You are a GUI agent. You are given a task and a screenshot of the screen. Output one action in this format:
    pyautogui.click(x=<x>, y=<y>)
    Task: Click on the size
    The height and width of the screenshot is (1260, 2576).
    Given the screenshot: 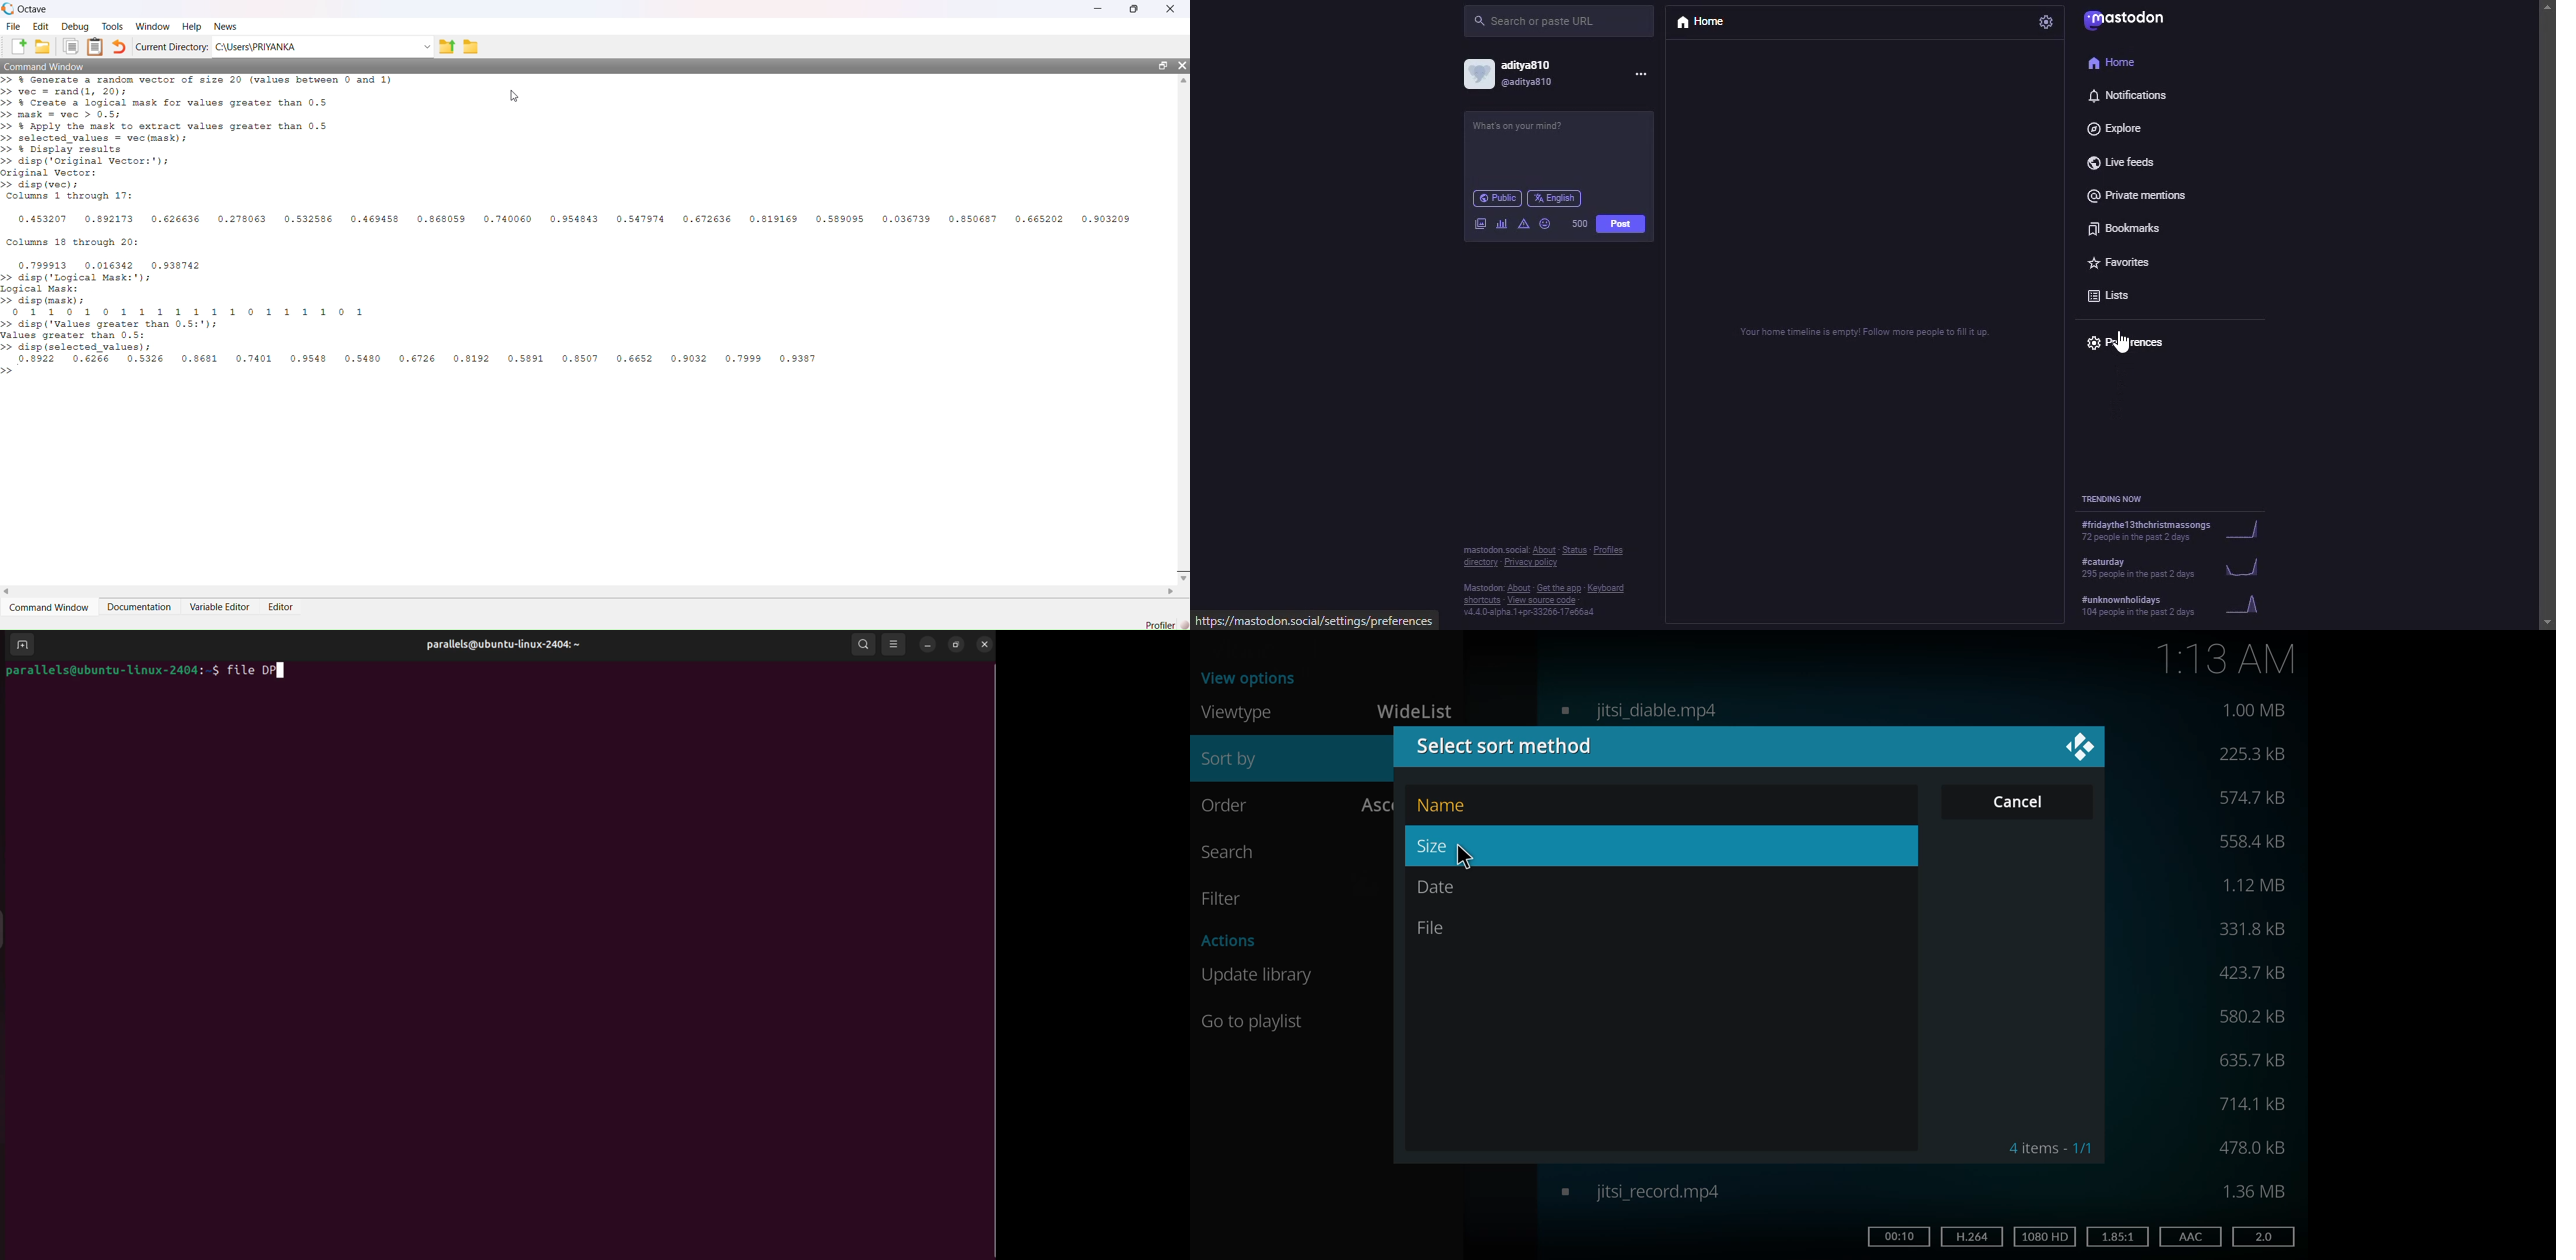 What is the action you would take?
    pyautogui.click(x=2247, y=1104)
    